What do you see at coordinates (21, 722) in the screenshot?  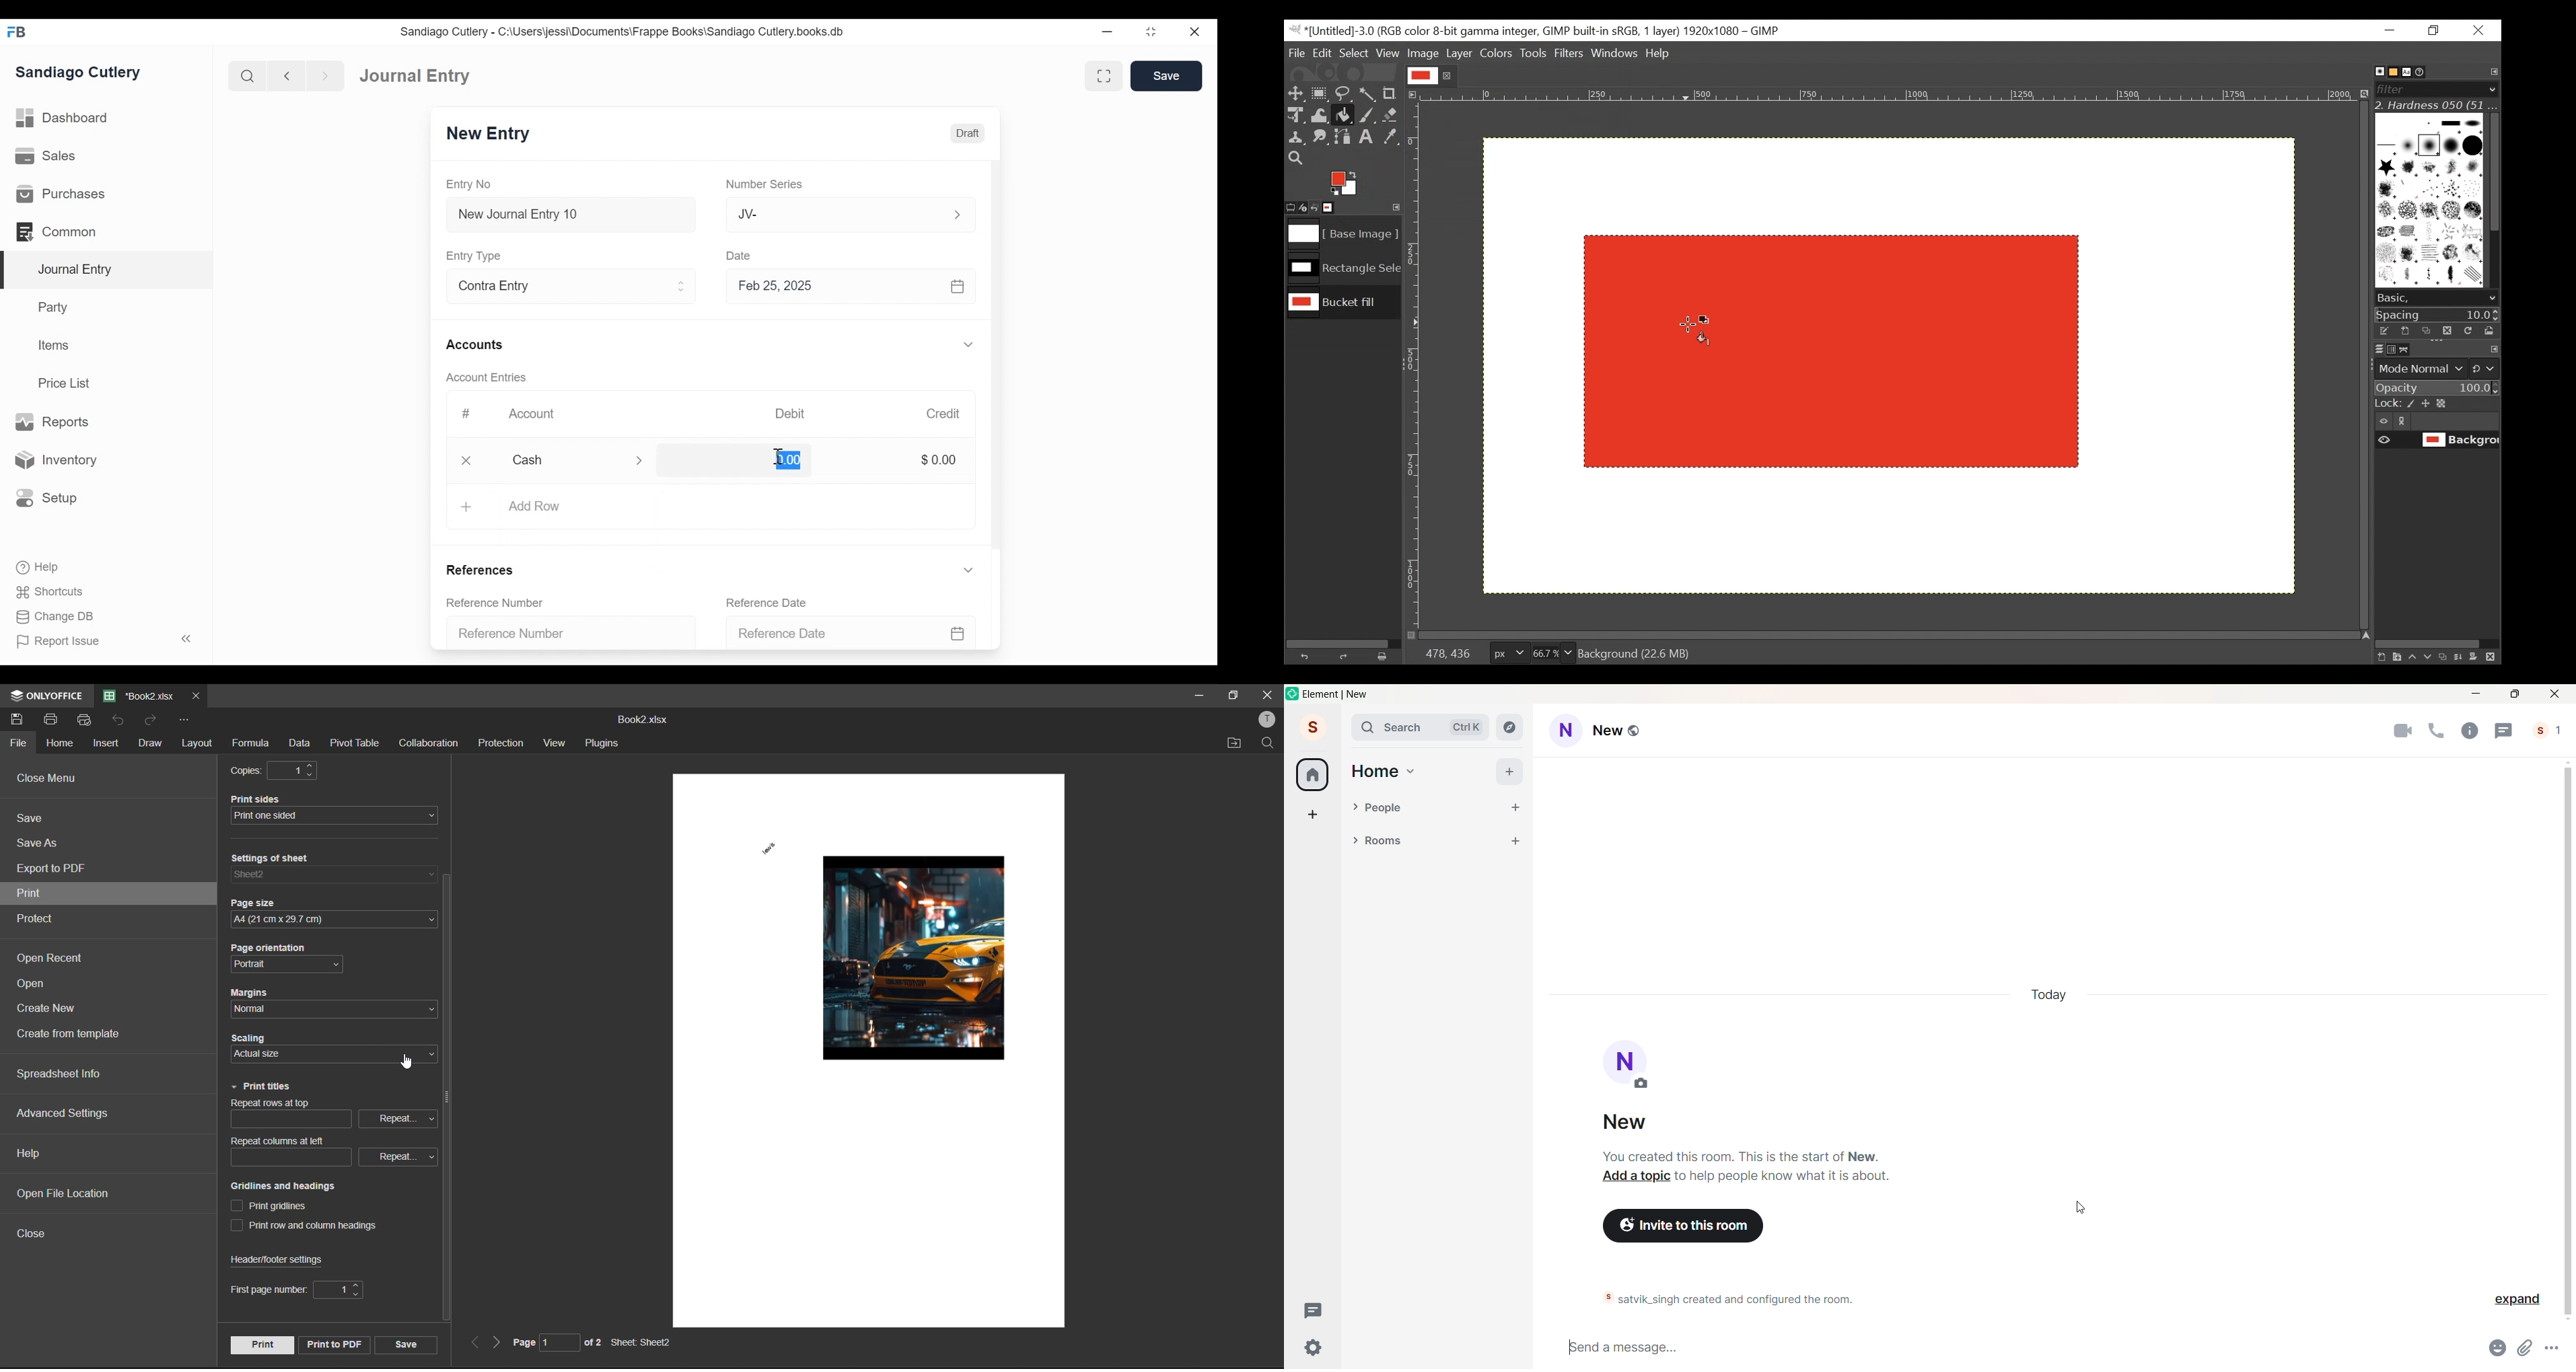 I see `save` at bounding box center [21, 722].